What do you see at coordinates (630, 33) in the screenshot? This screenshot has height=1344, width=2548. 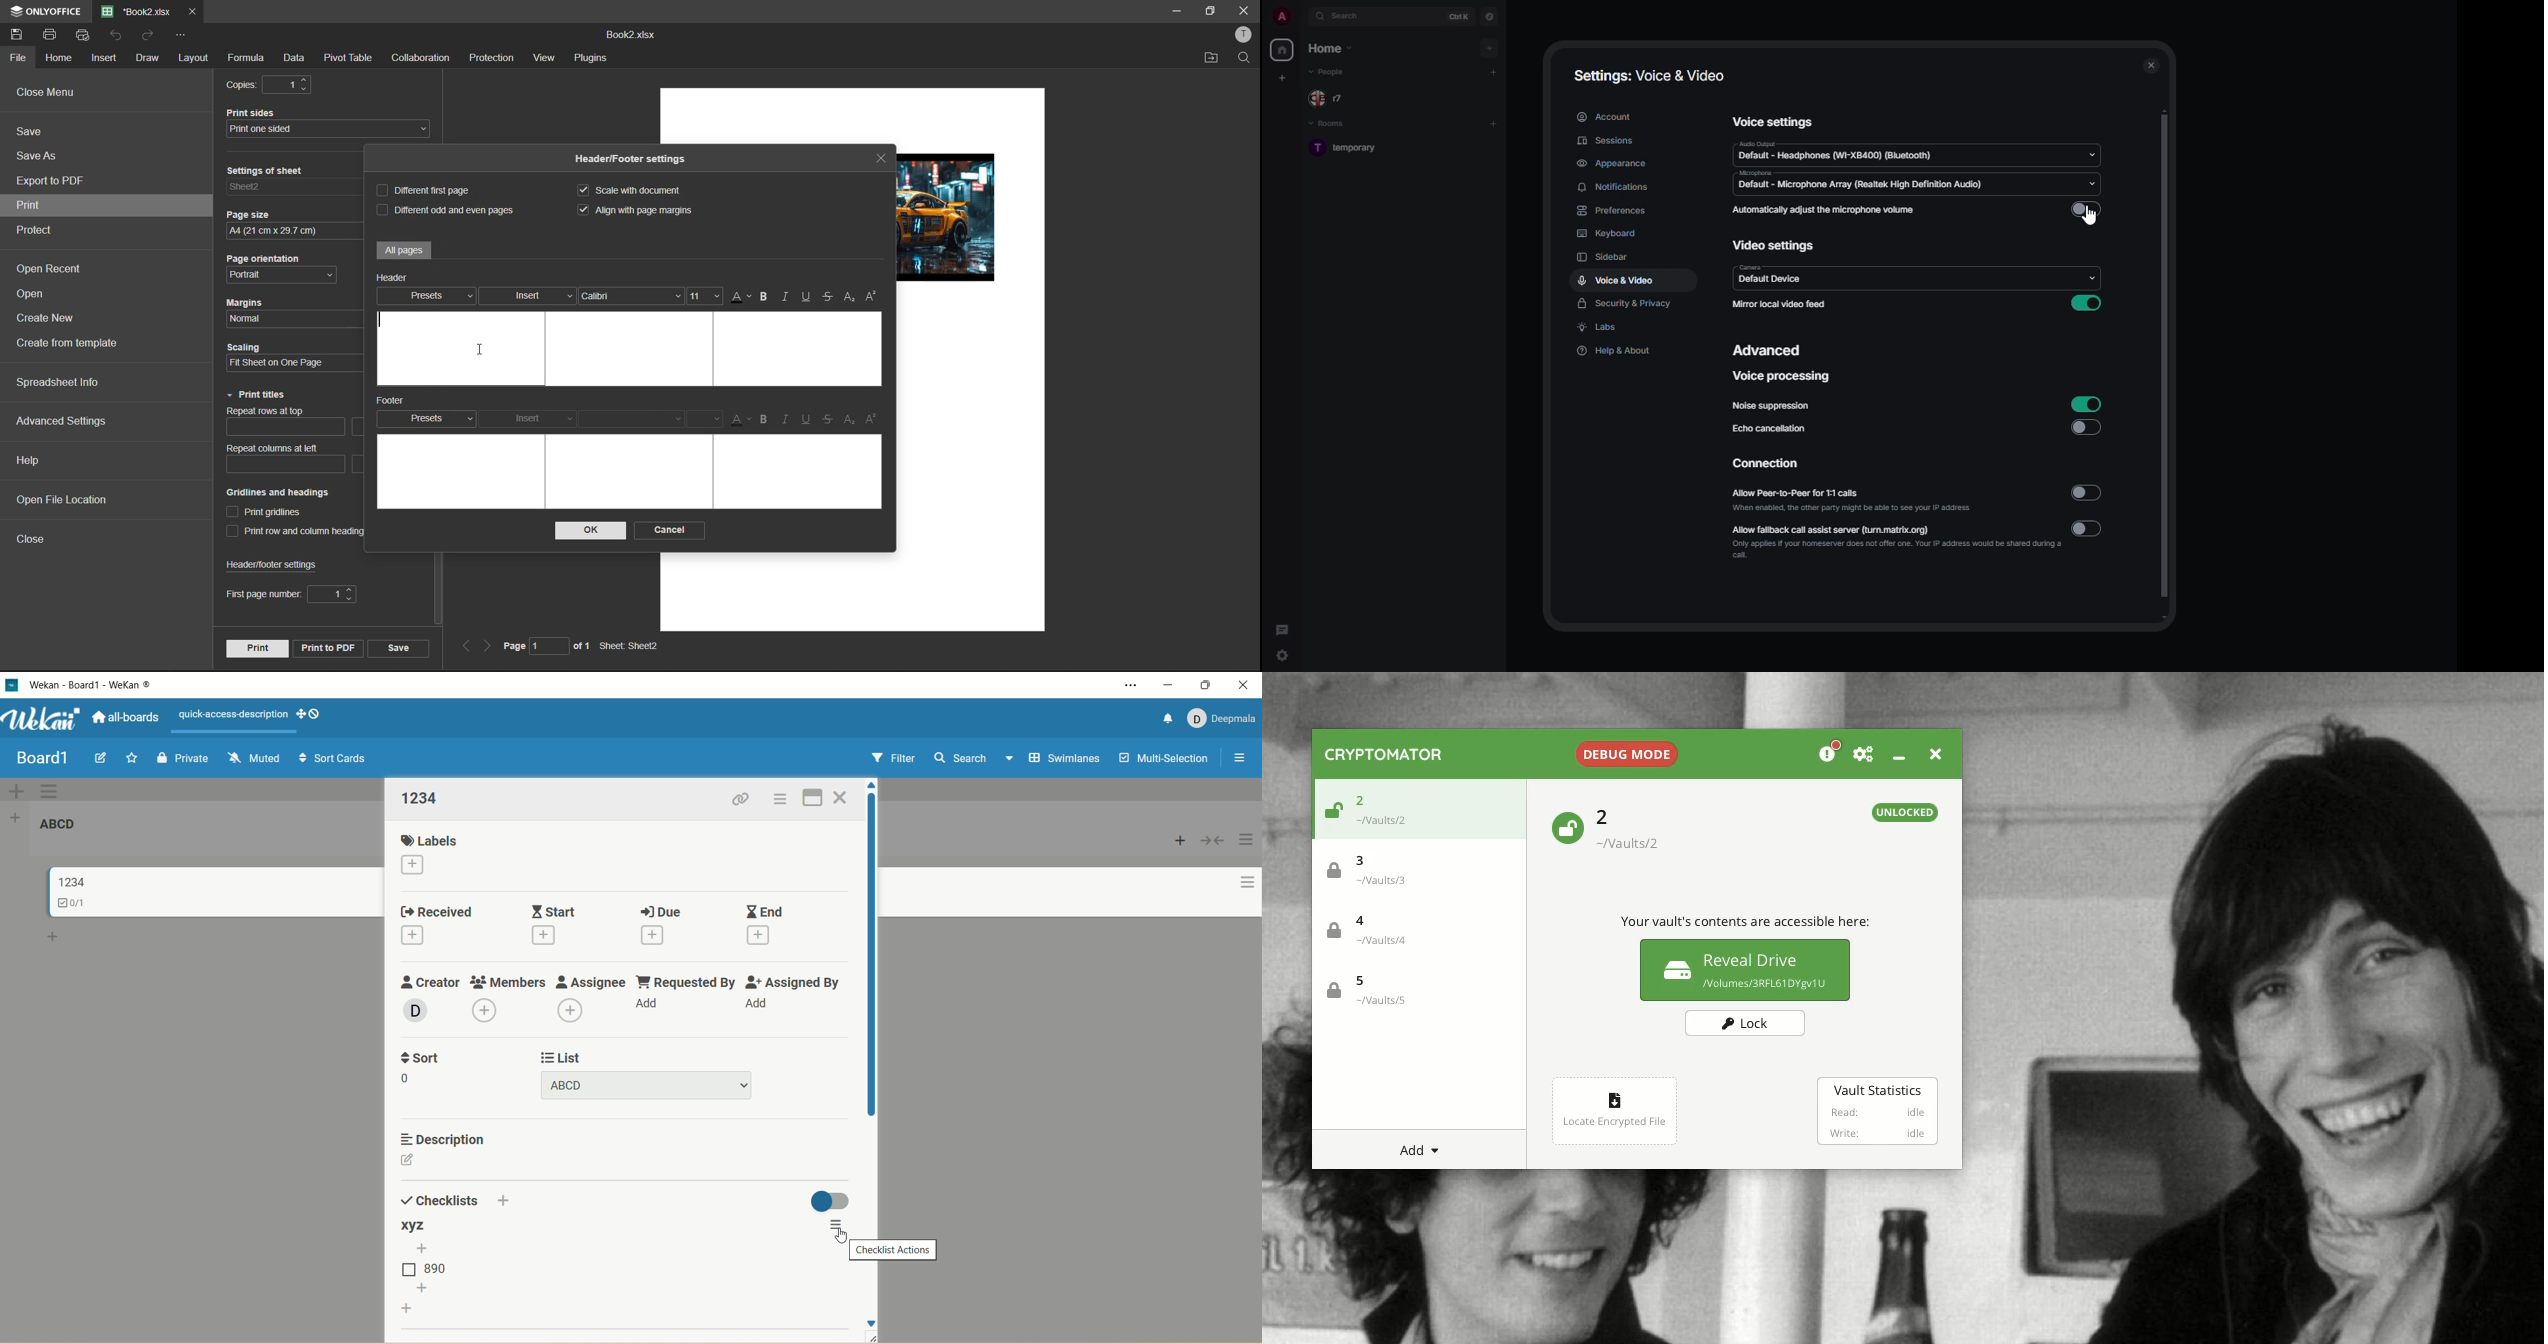 I see `file name` at bounding box center [630, 33].